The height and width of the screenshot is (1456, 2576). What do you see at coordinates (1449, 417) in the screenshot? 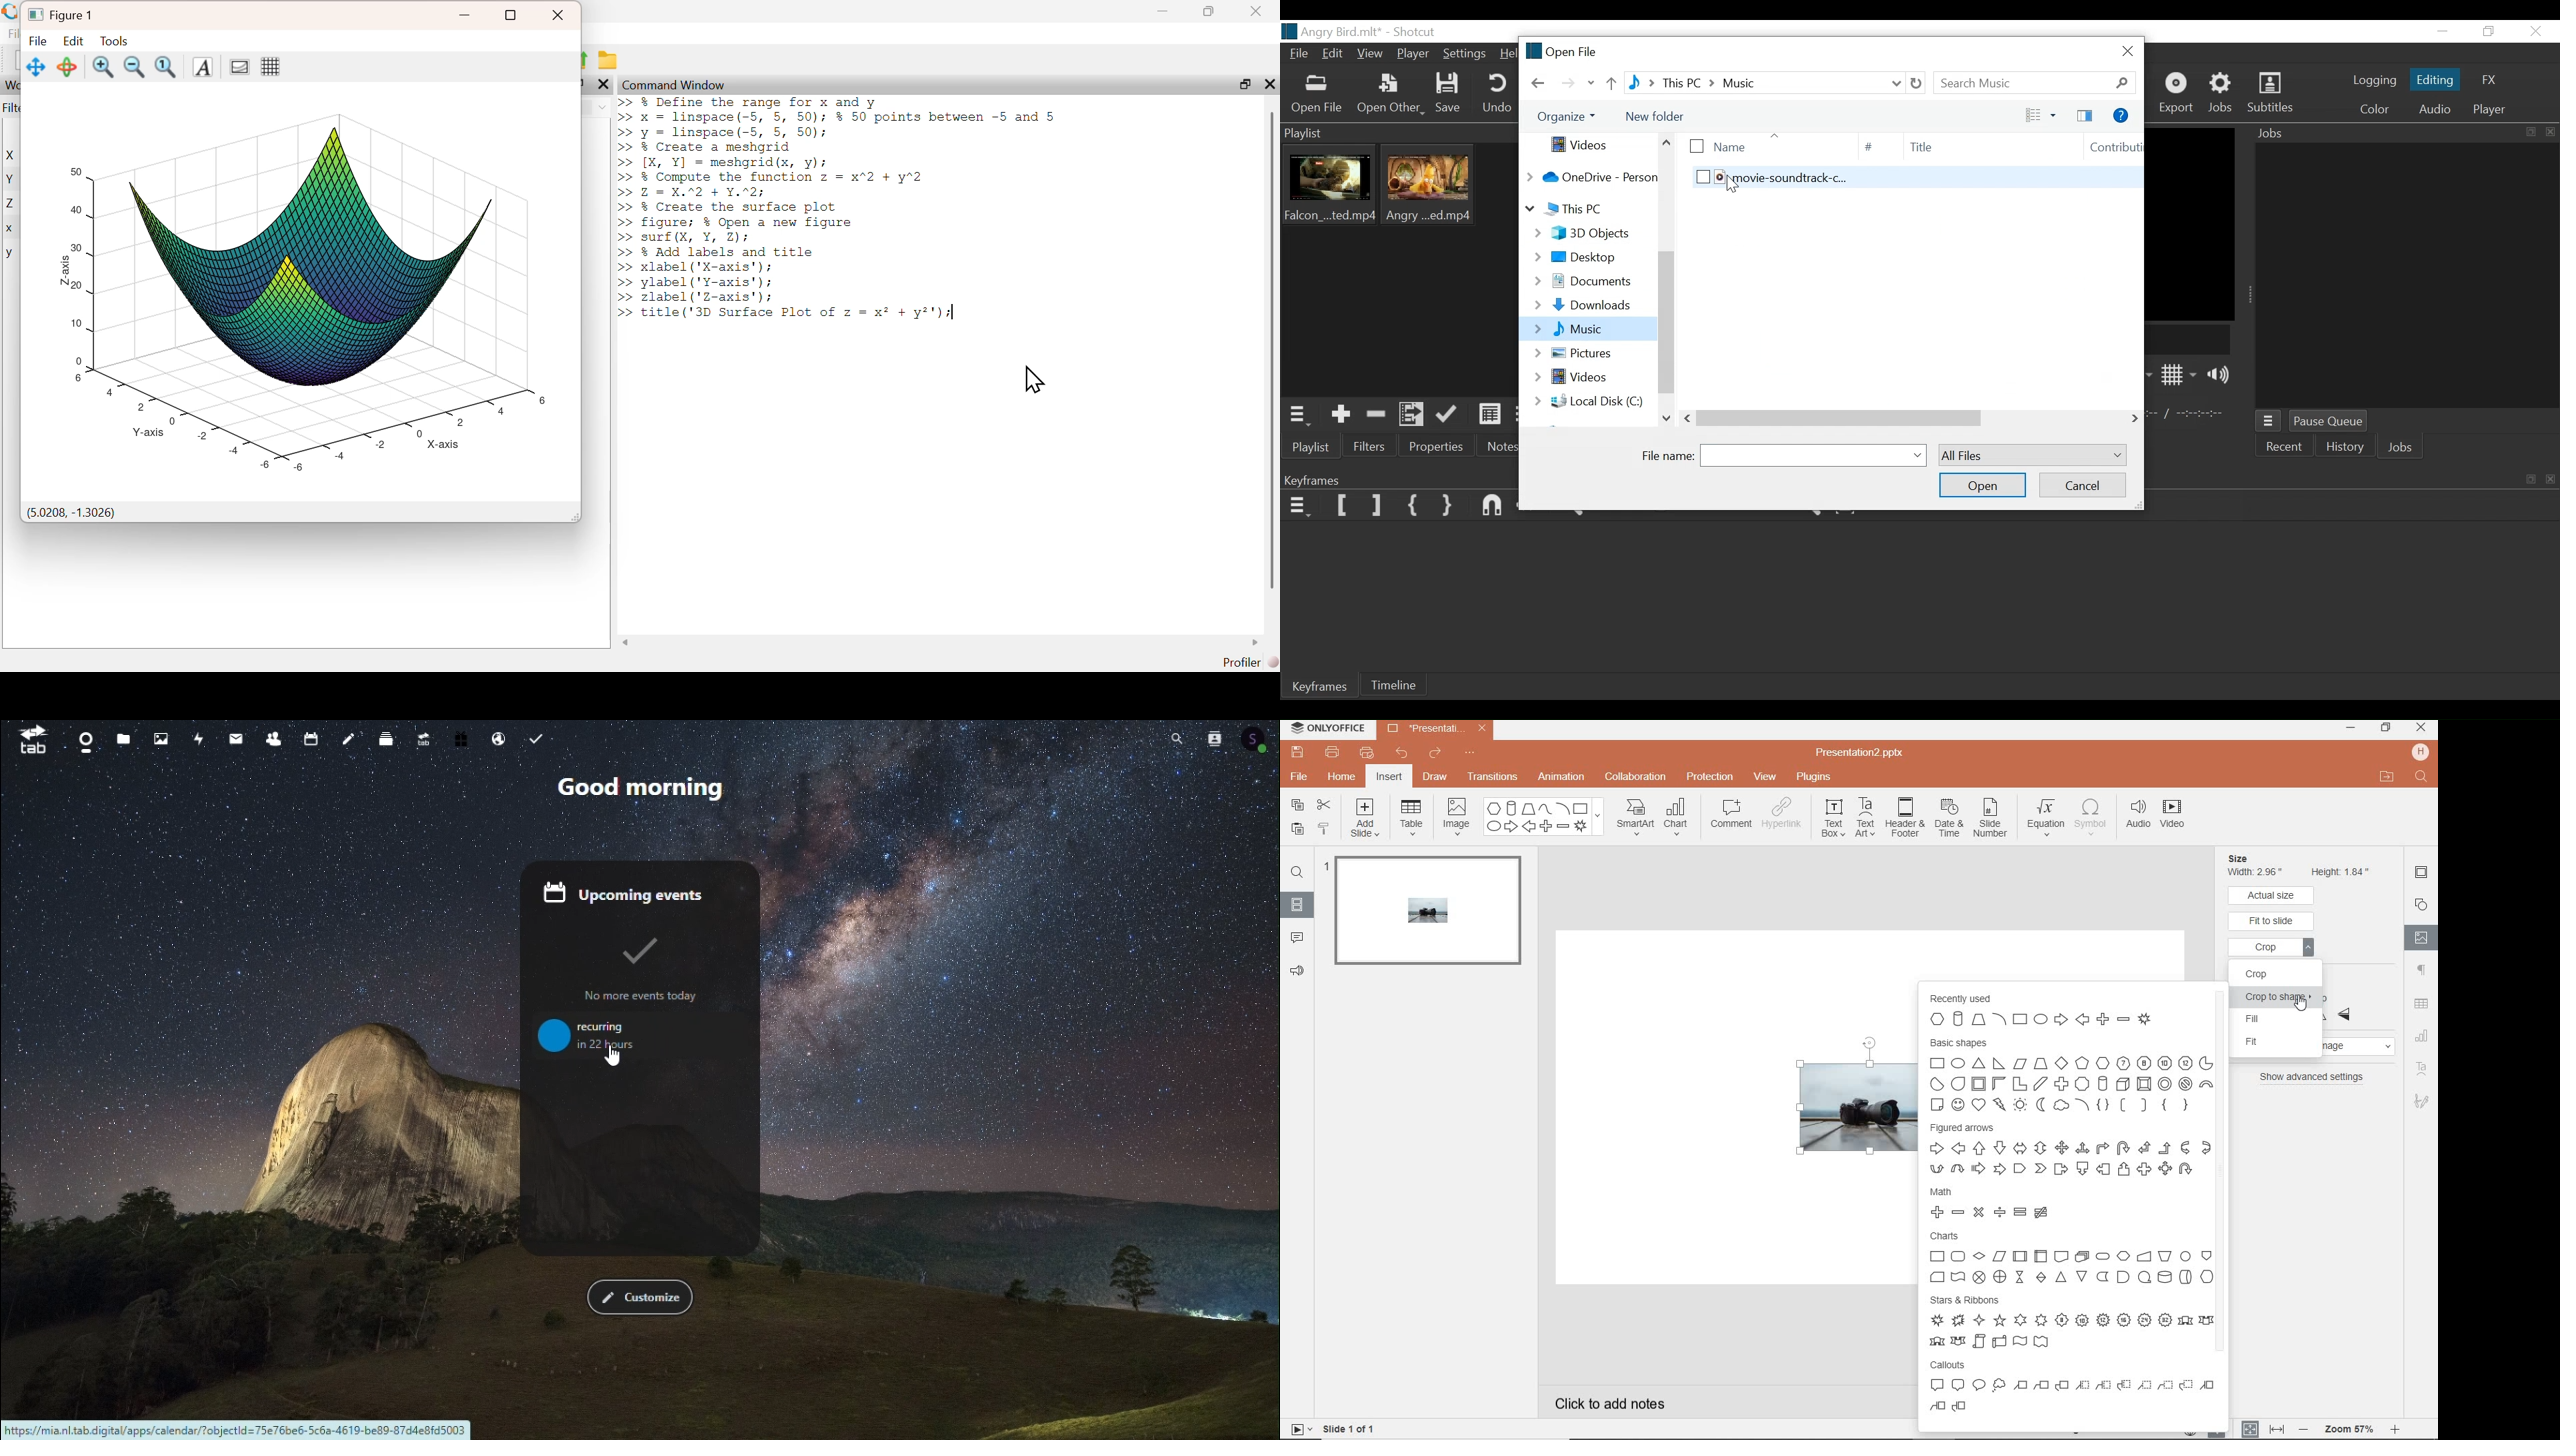
I see `Update` at bounding box center [1449, 417].